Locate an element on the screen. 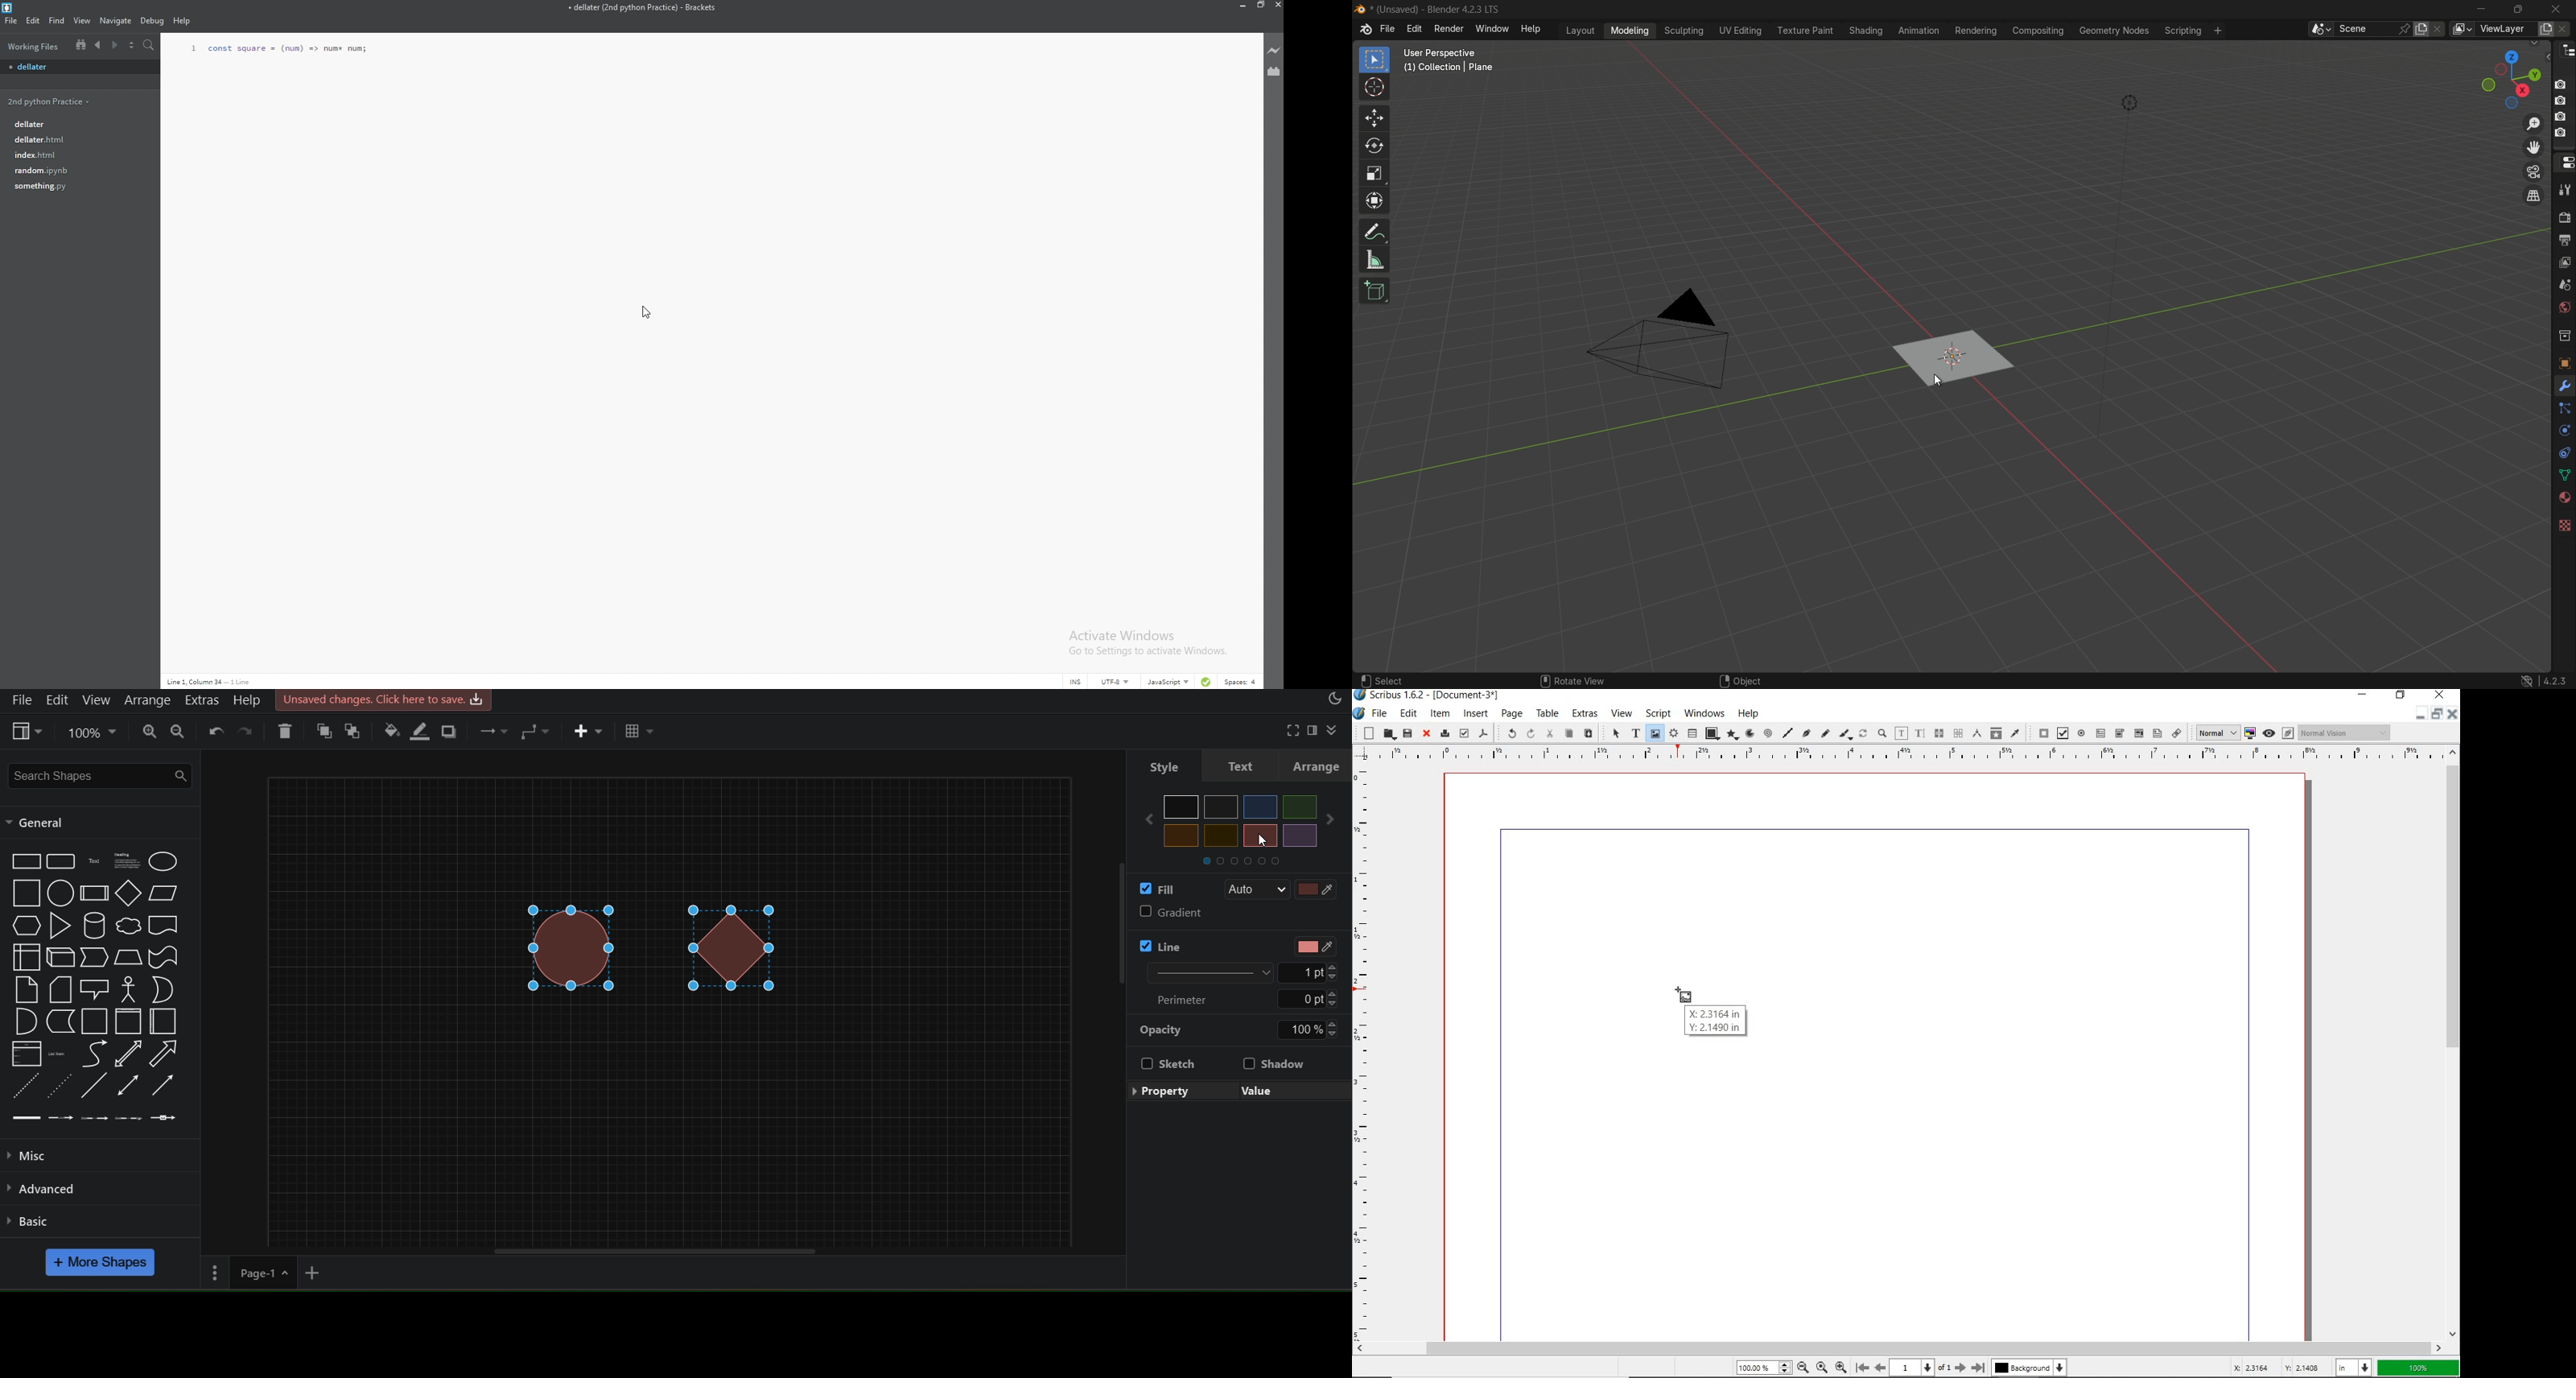 The image size is (2576, 1400). table is located at coordinates (640, 732).